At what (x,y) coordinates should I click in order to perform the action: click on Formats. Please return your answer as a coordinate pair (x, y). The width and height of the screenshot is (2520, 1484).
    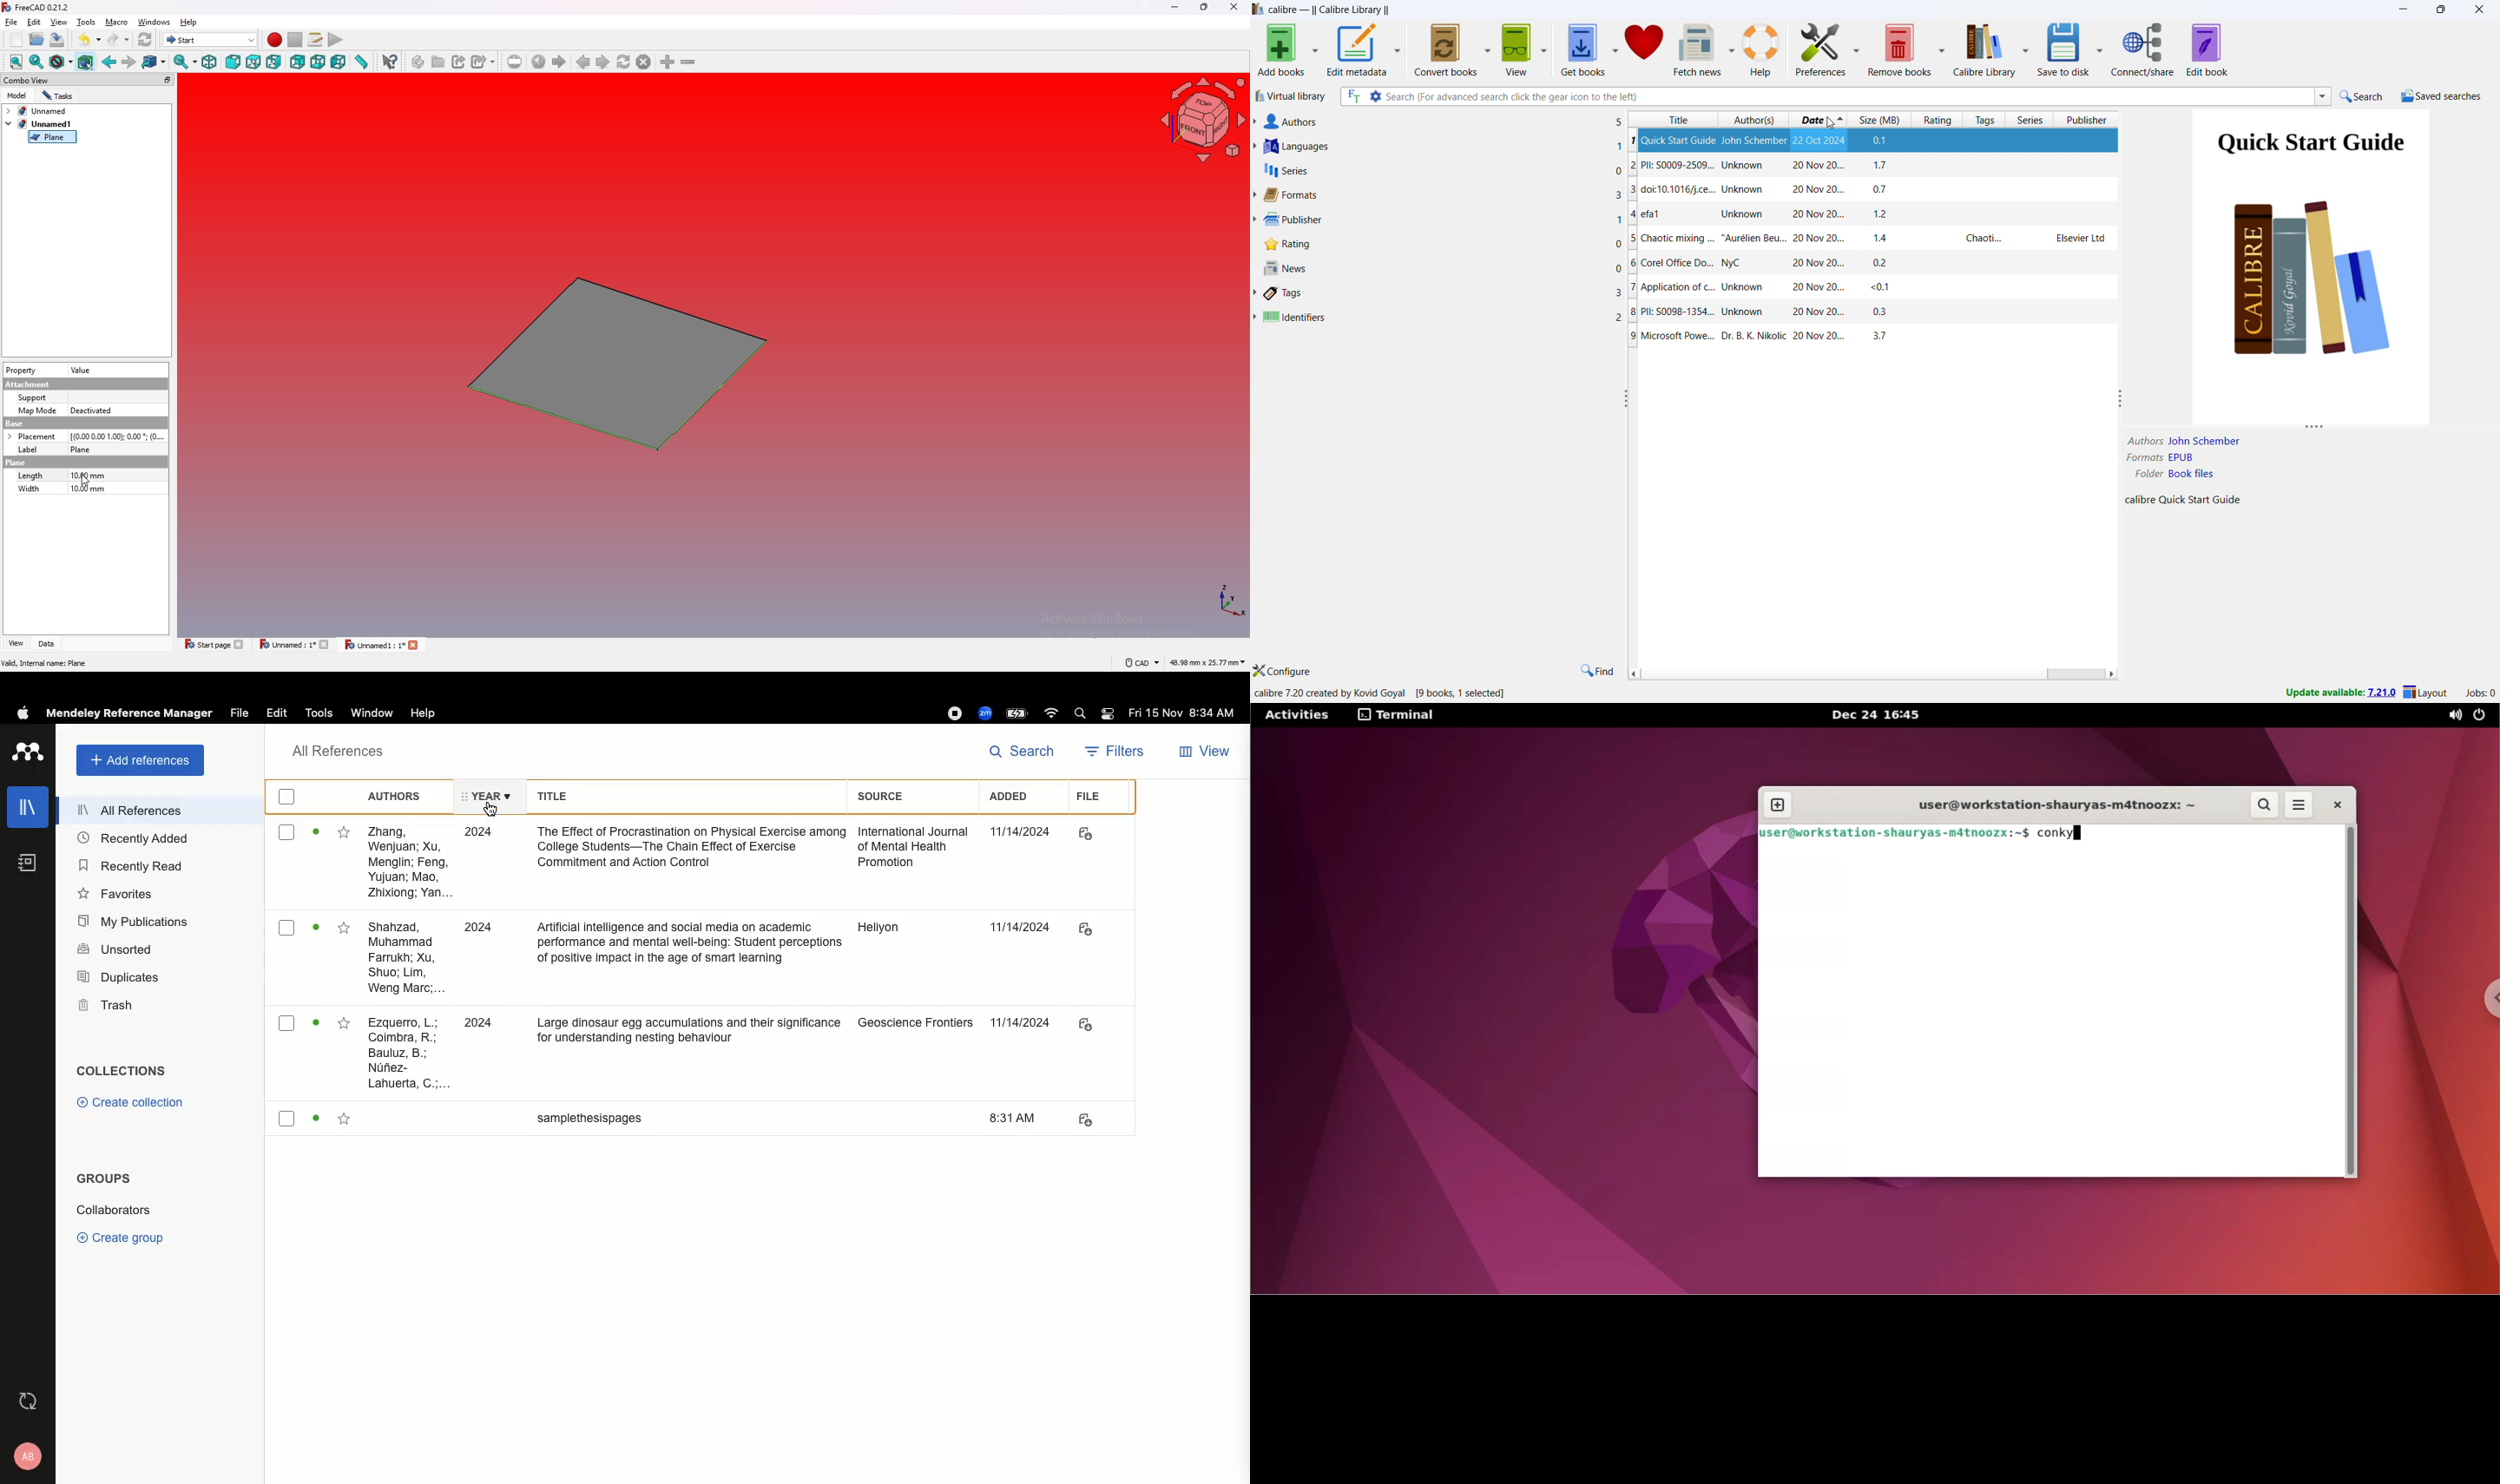
    Looking at the image, I should click on (2142, 458).